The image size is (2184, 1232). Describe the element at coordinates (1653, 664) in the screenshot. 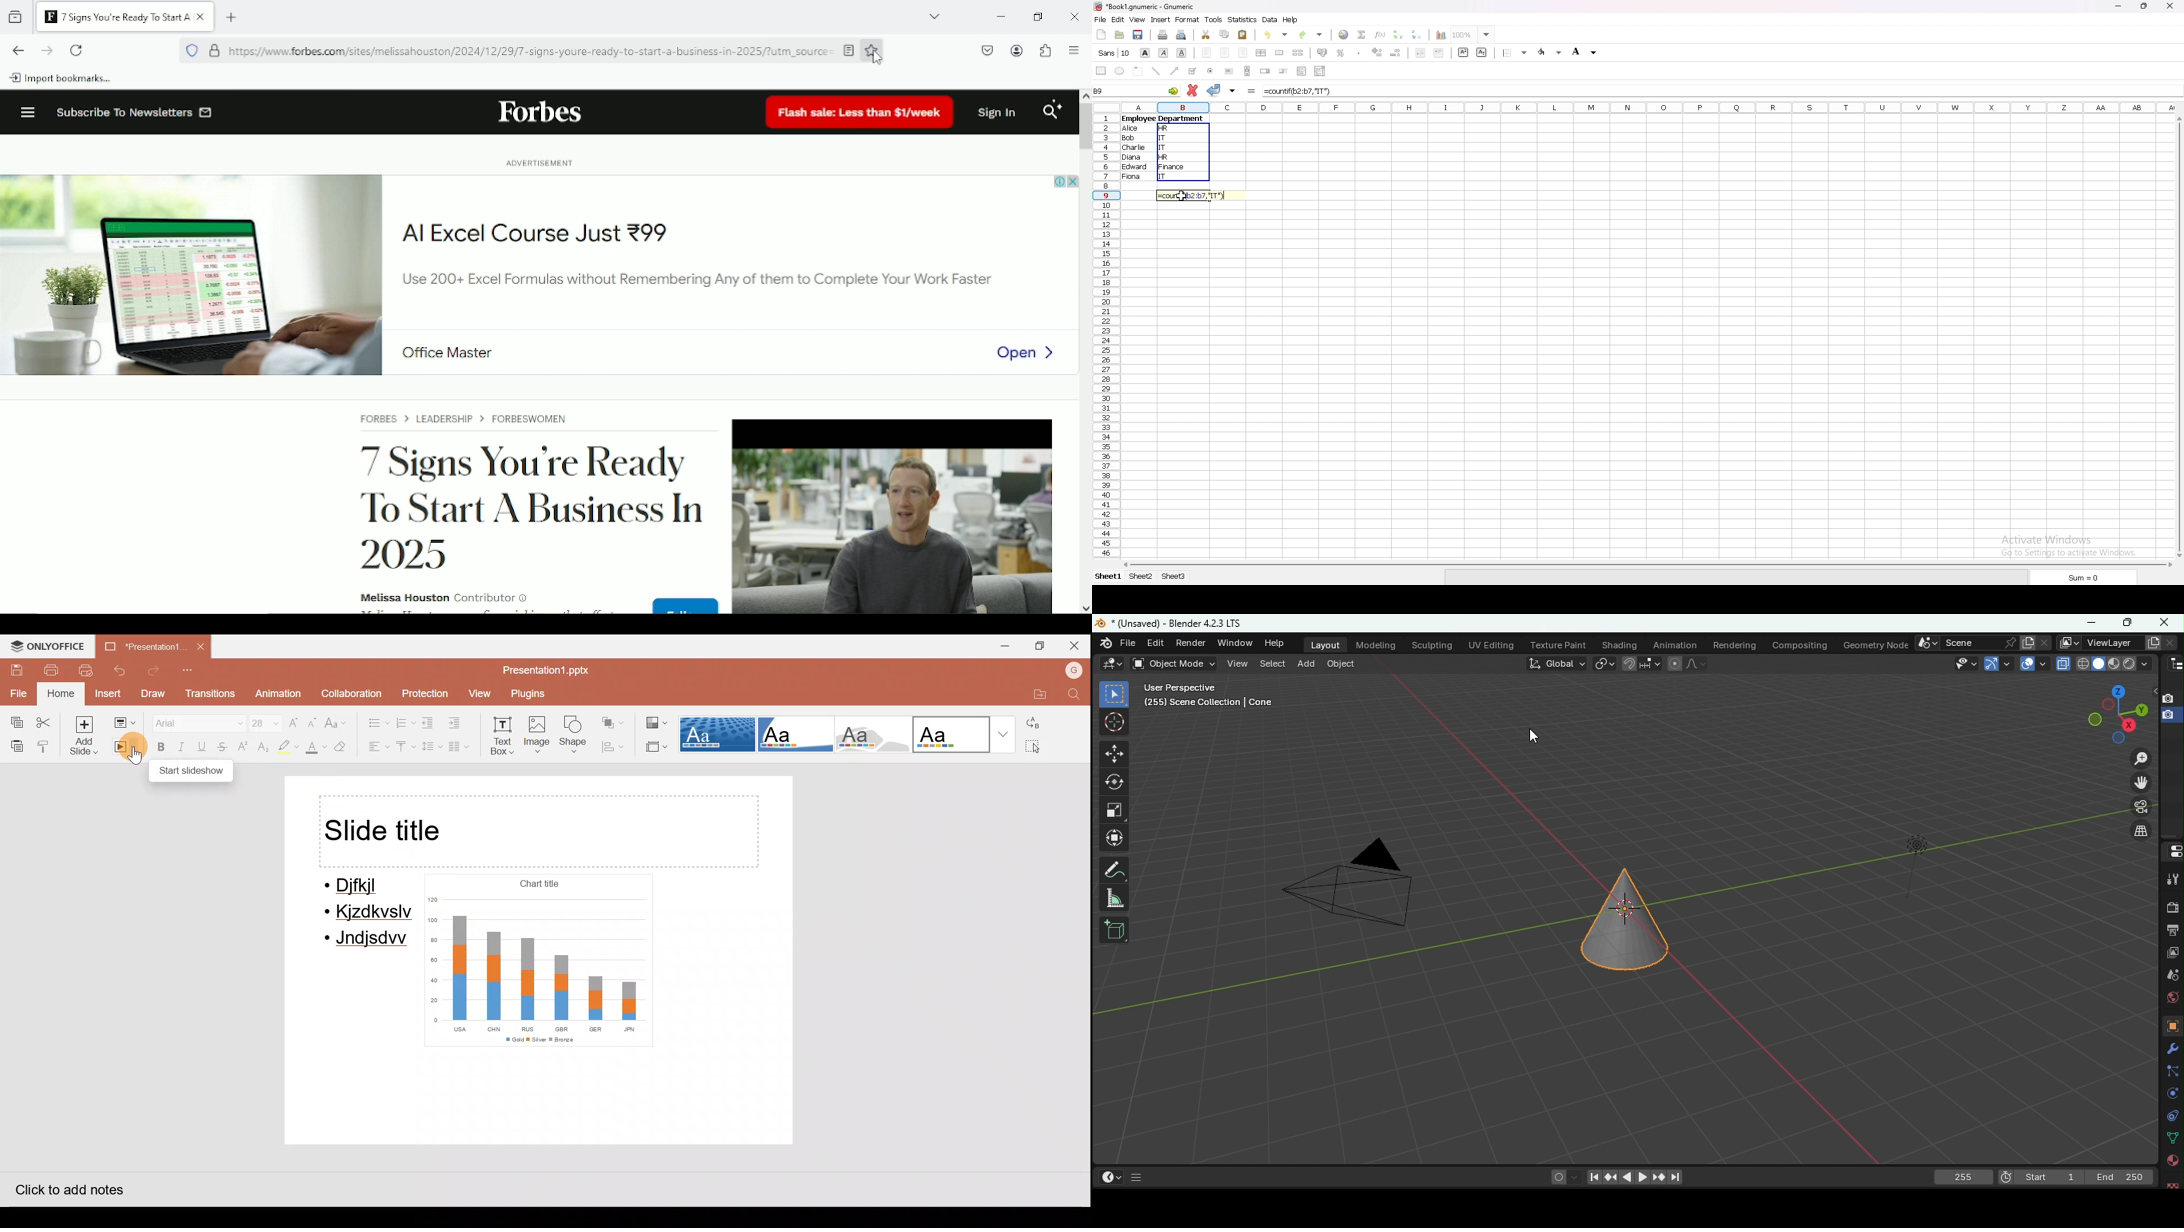

I see `Snapping` at that location.